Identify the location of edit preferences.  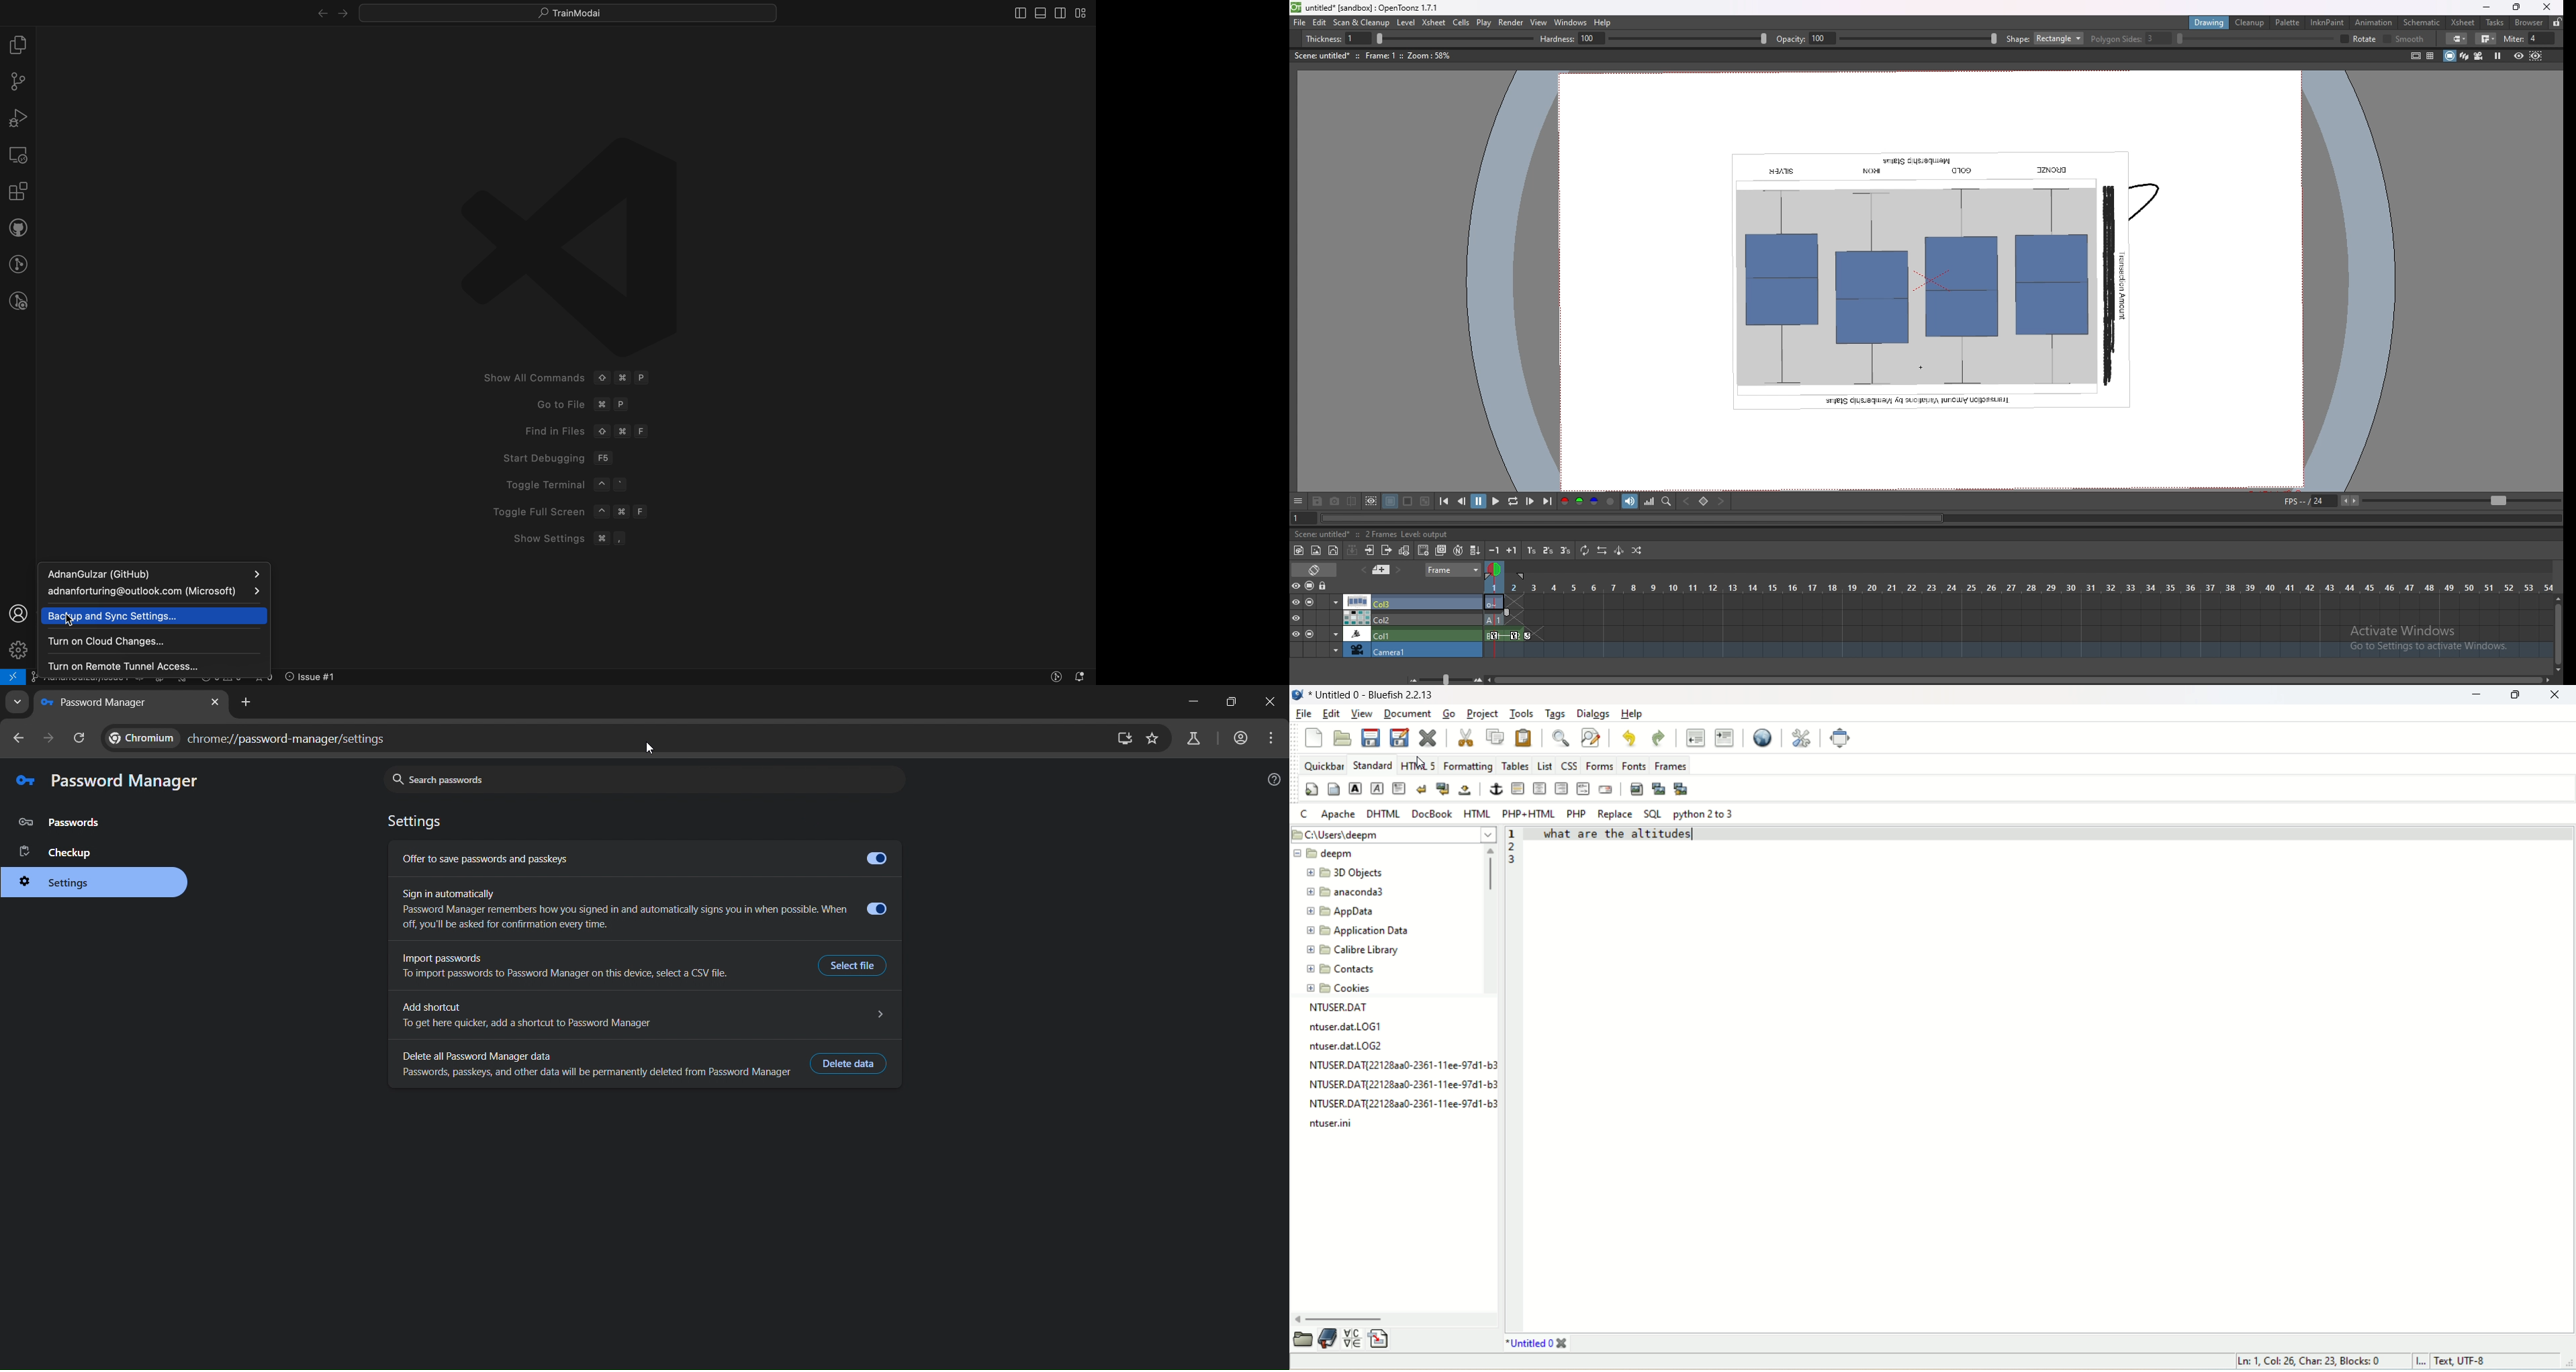
(1799, 735).